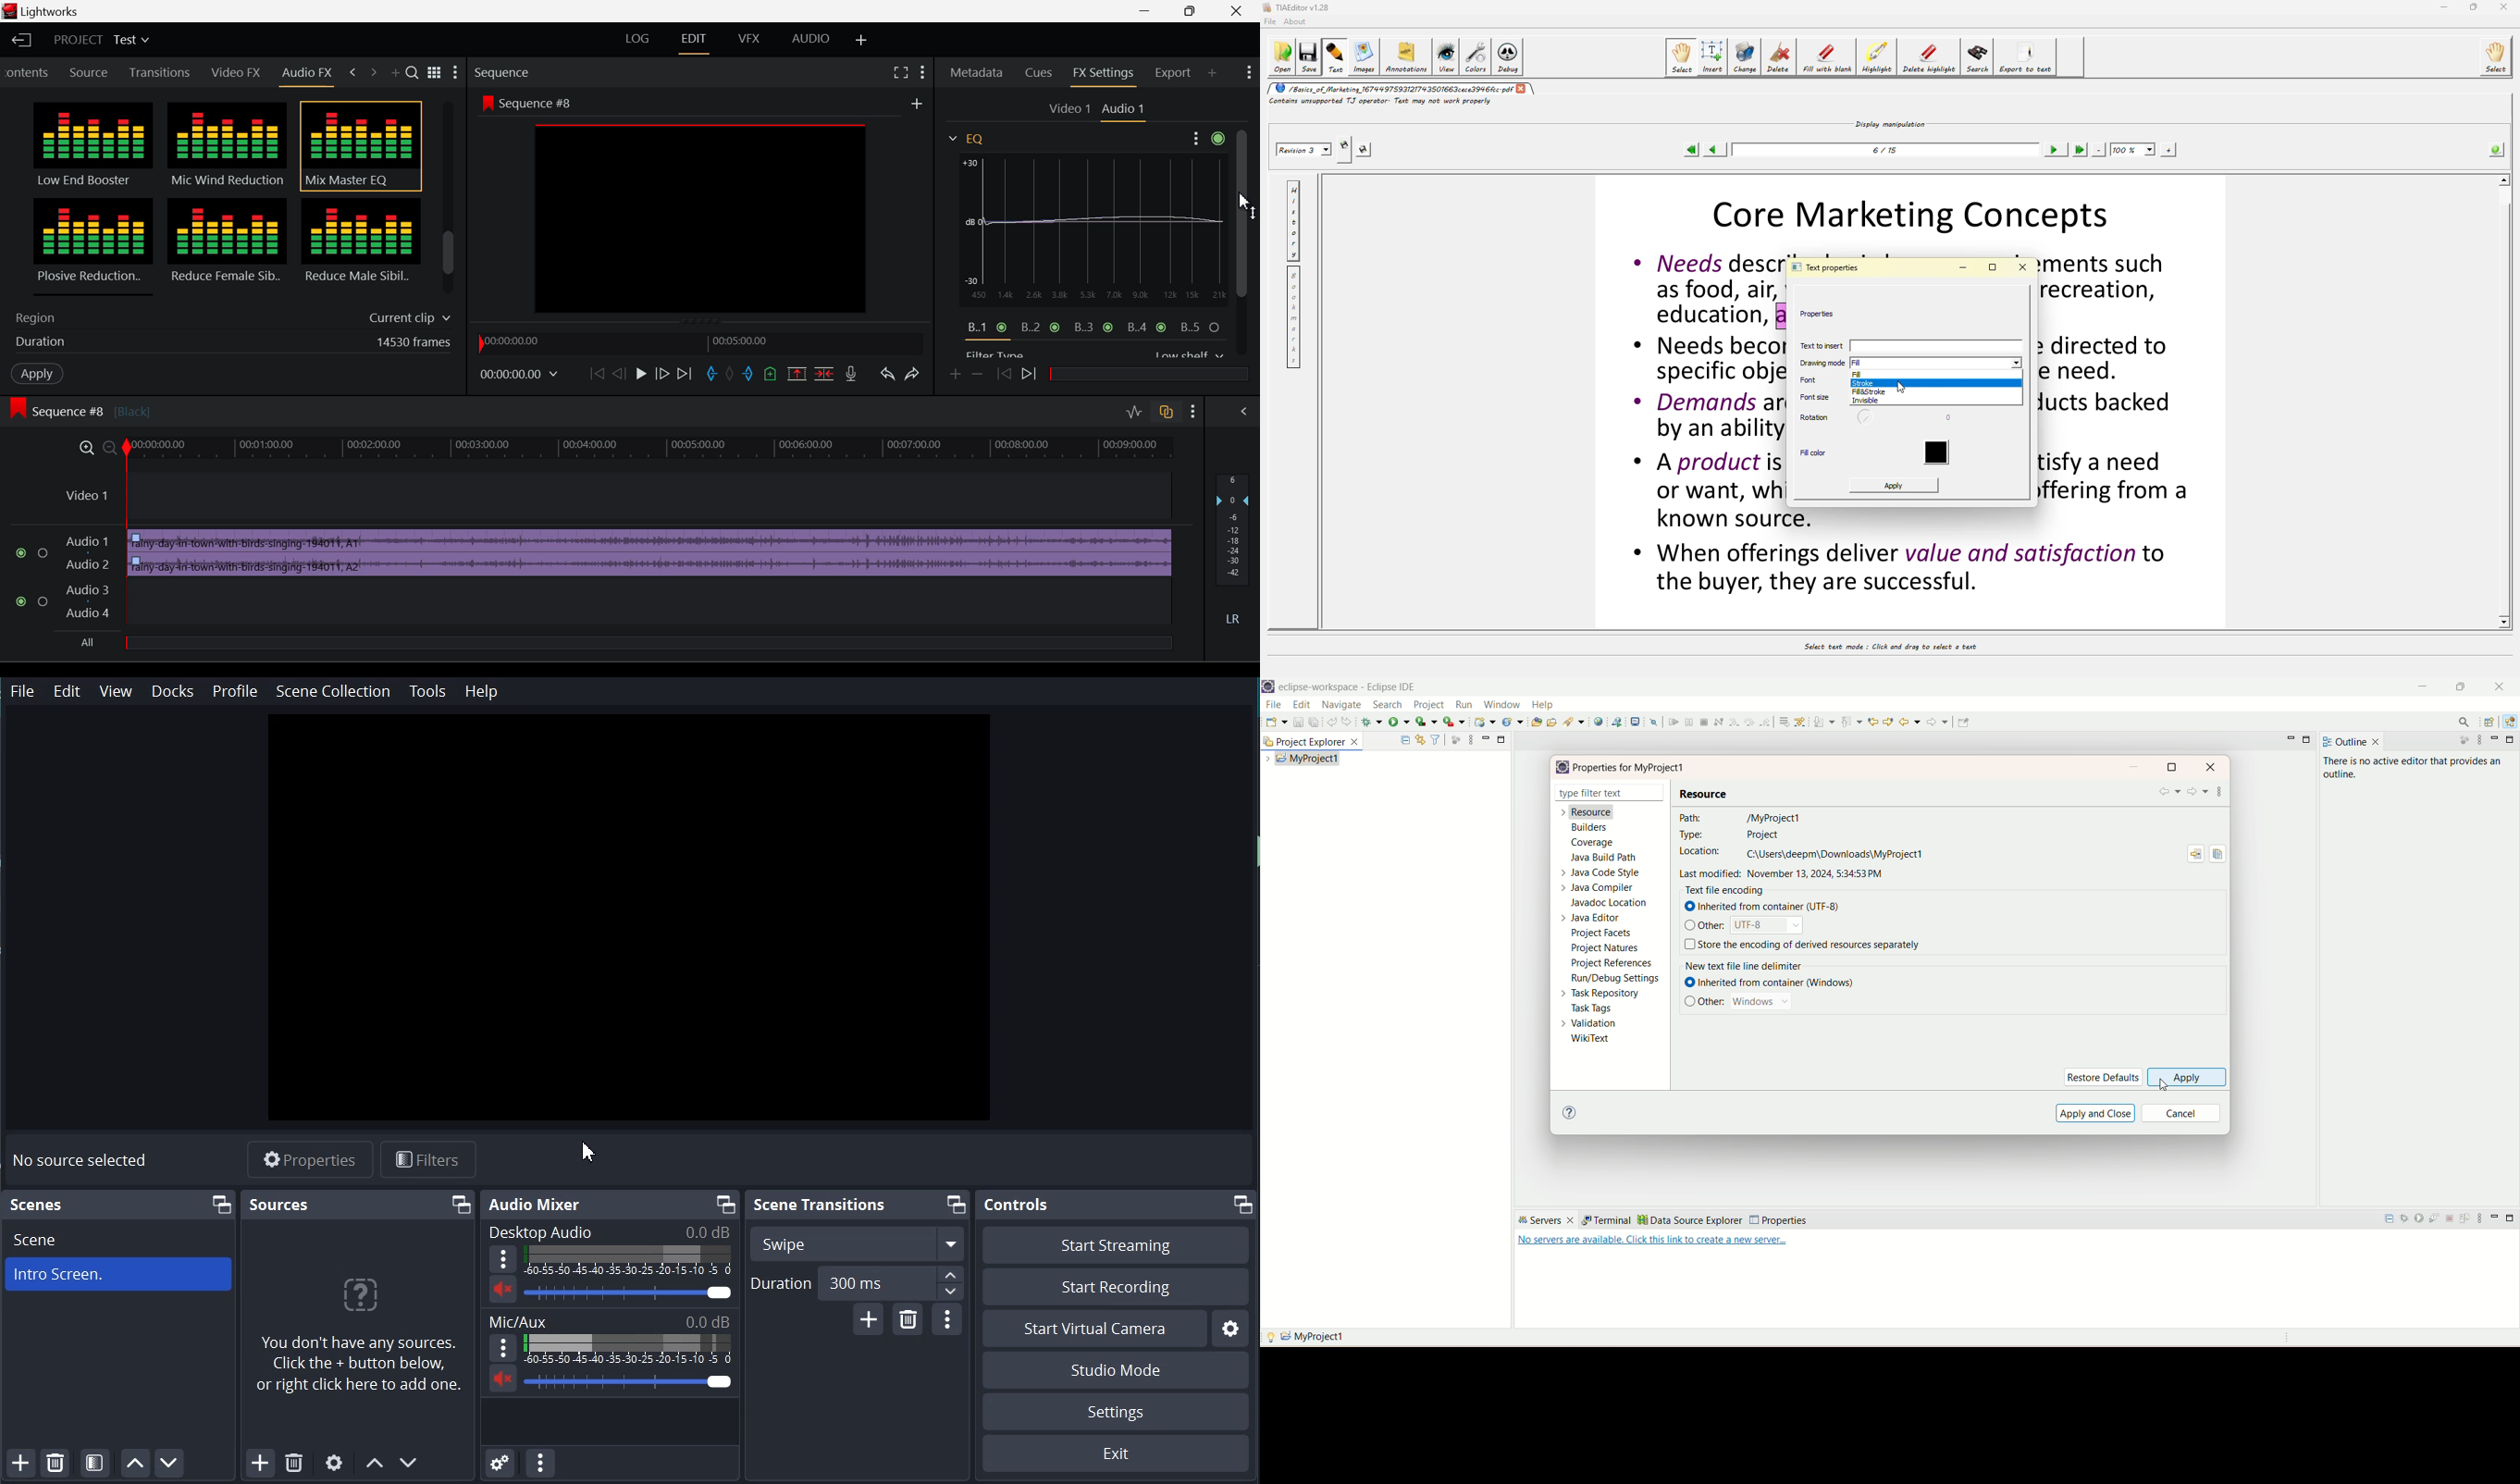 Image resolution: width=2520 pixels, height=1484 pixels. I want to click on Video 1, so click(1070, 110).